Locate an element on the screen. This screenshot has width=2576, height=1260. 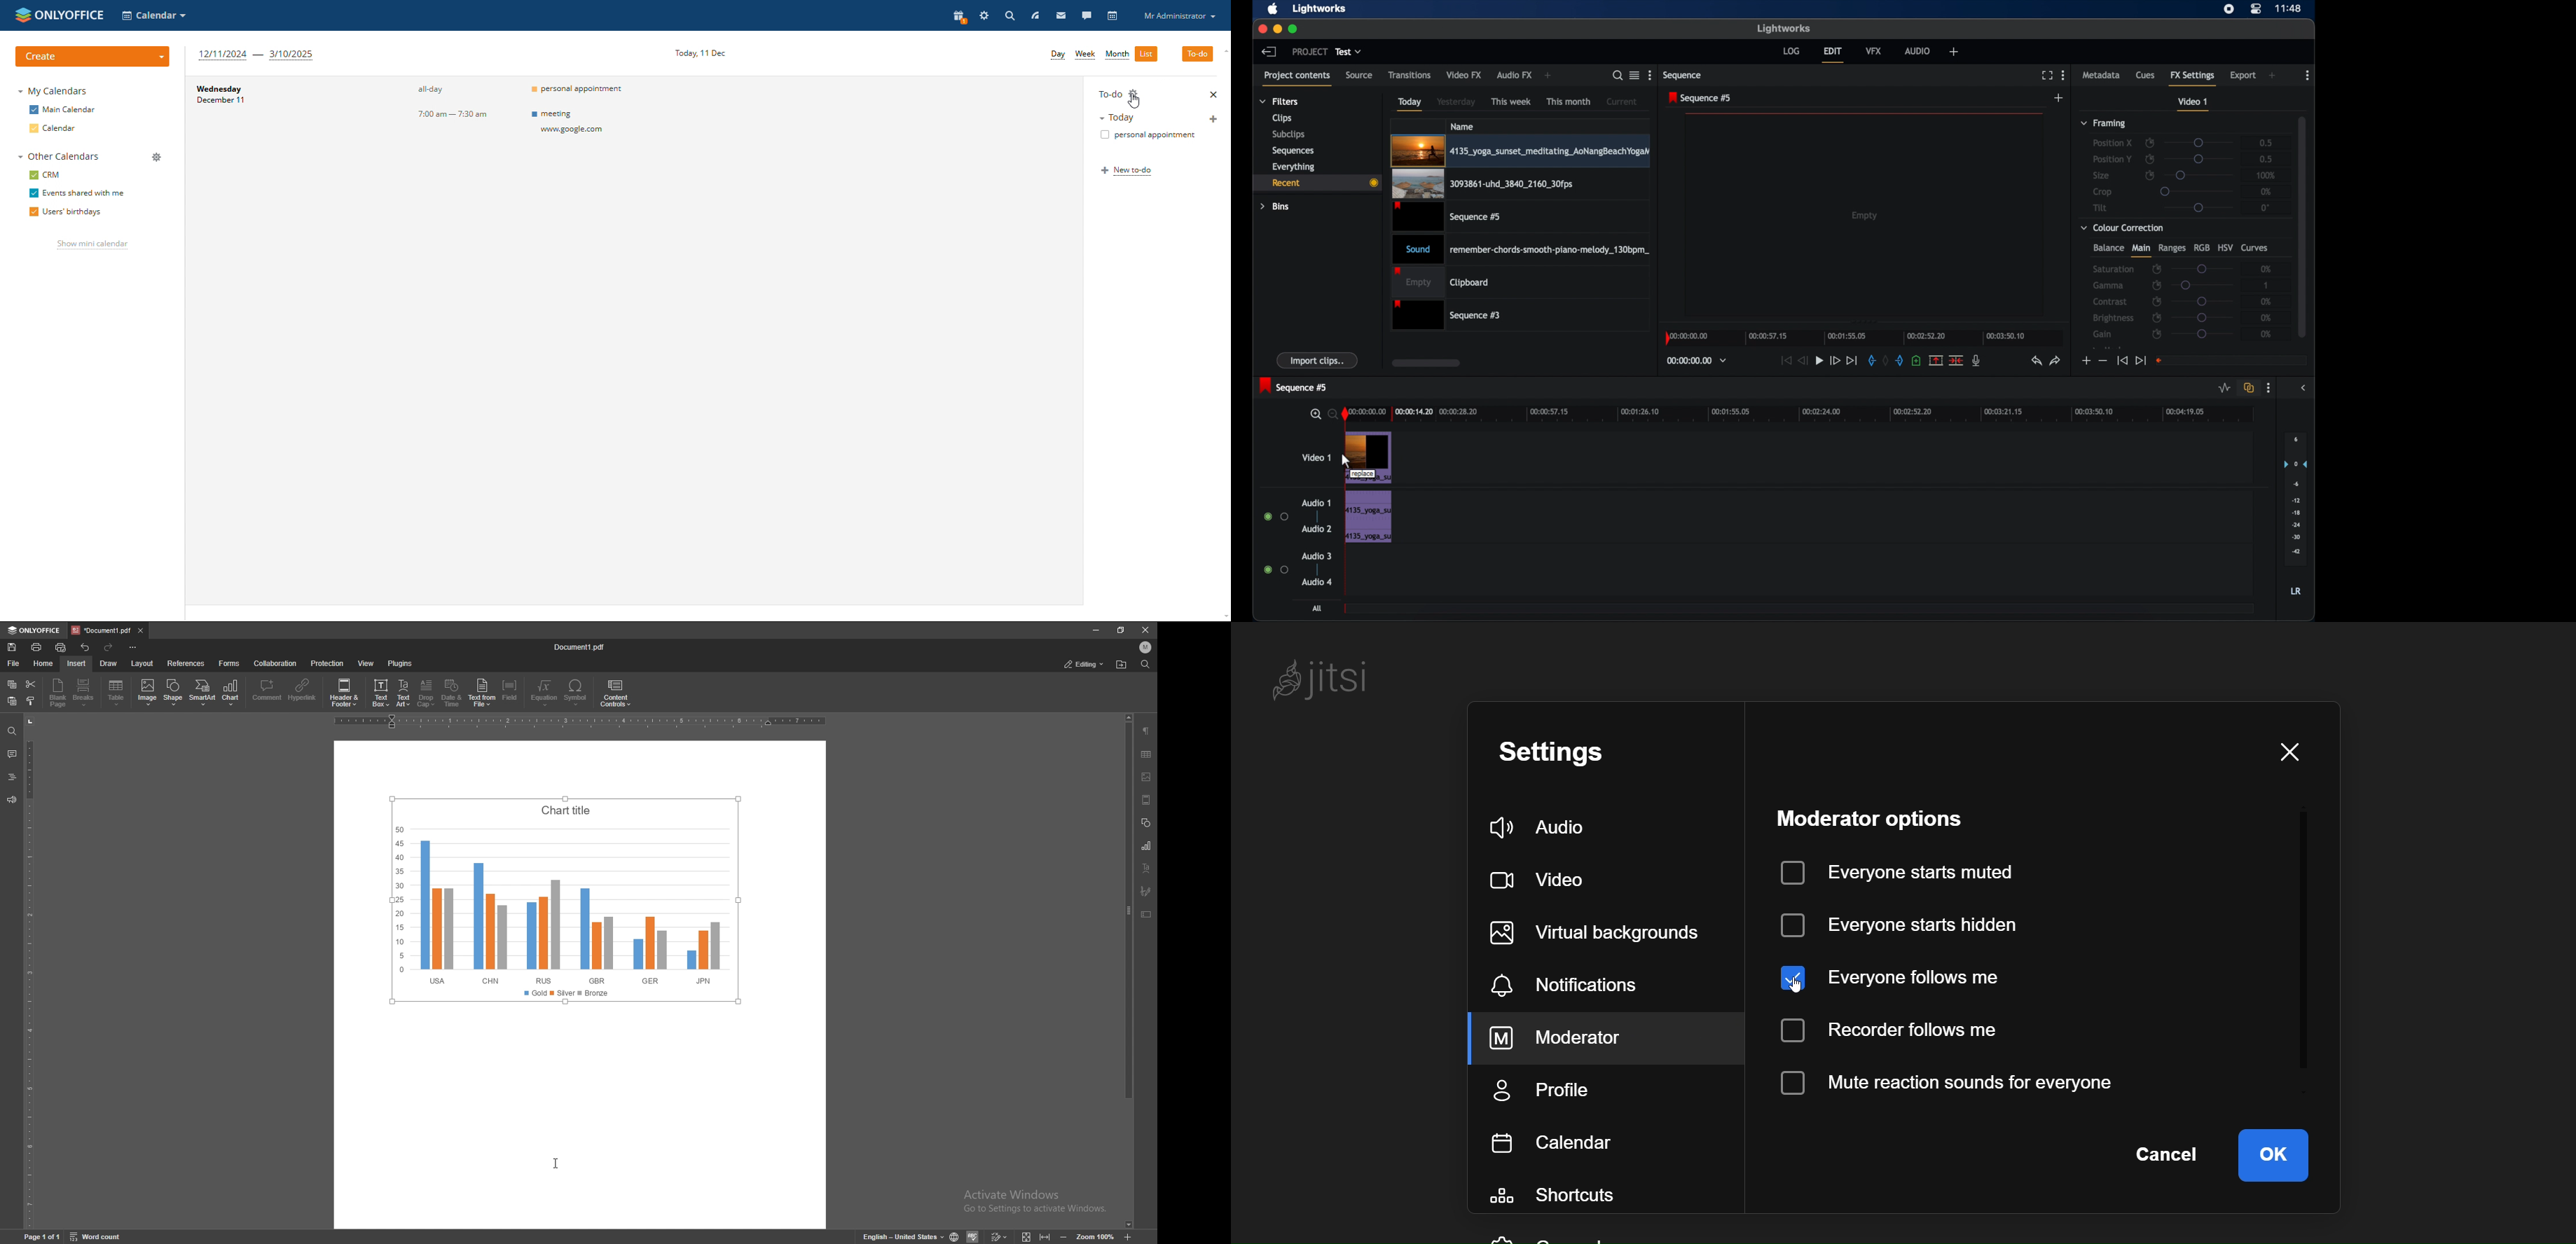
apple icon is located at coordinates (1274, 9).